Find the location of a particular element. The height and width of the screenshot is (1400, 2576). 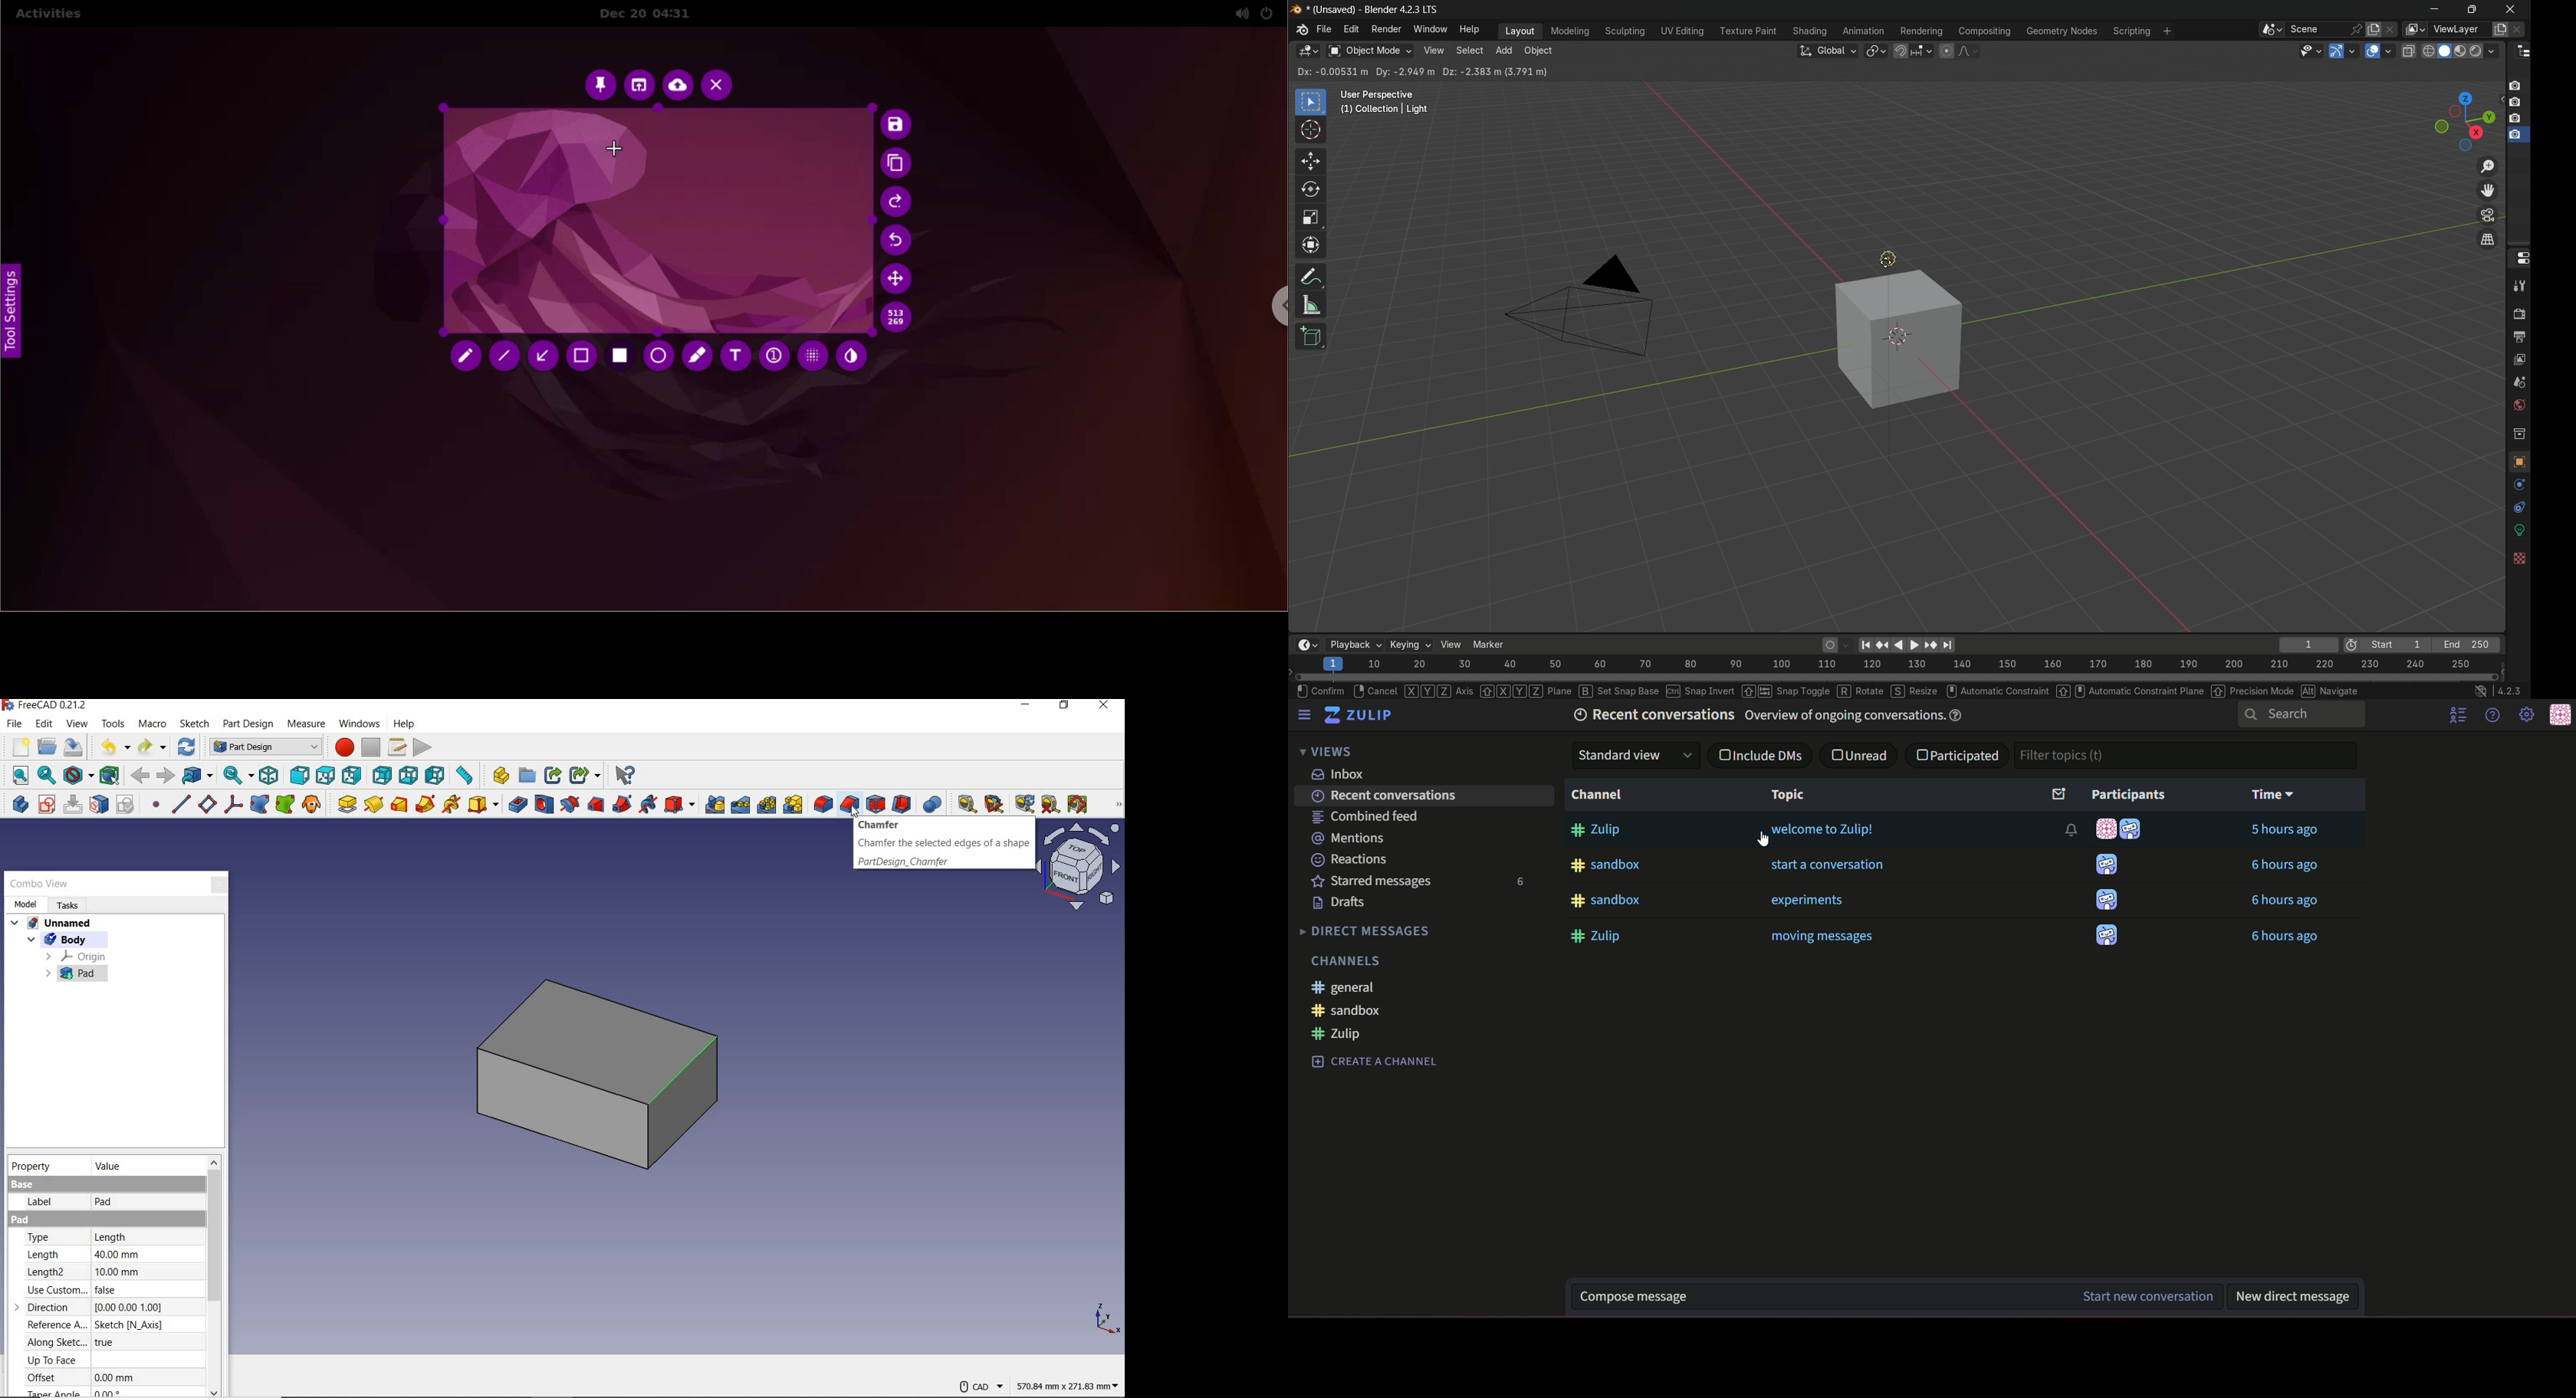

scrollbar is located at coordinates (214, 1277).